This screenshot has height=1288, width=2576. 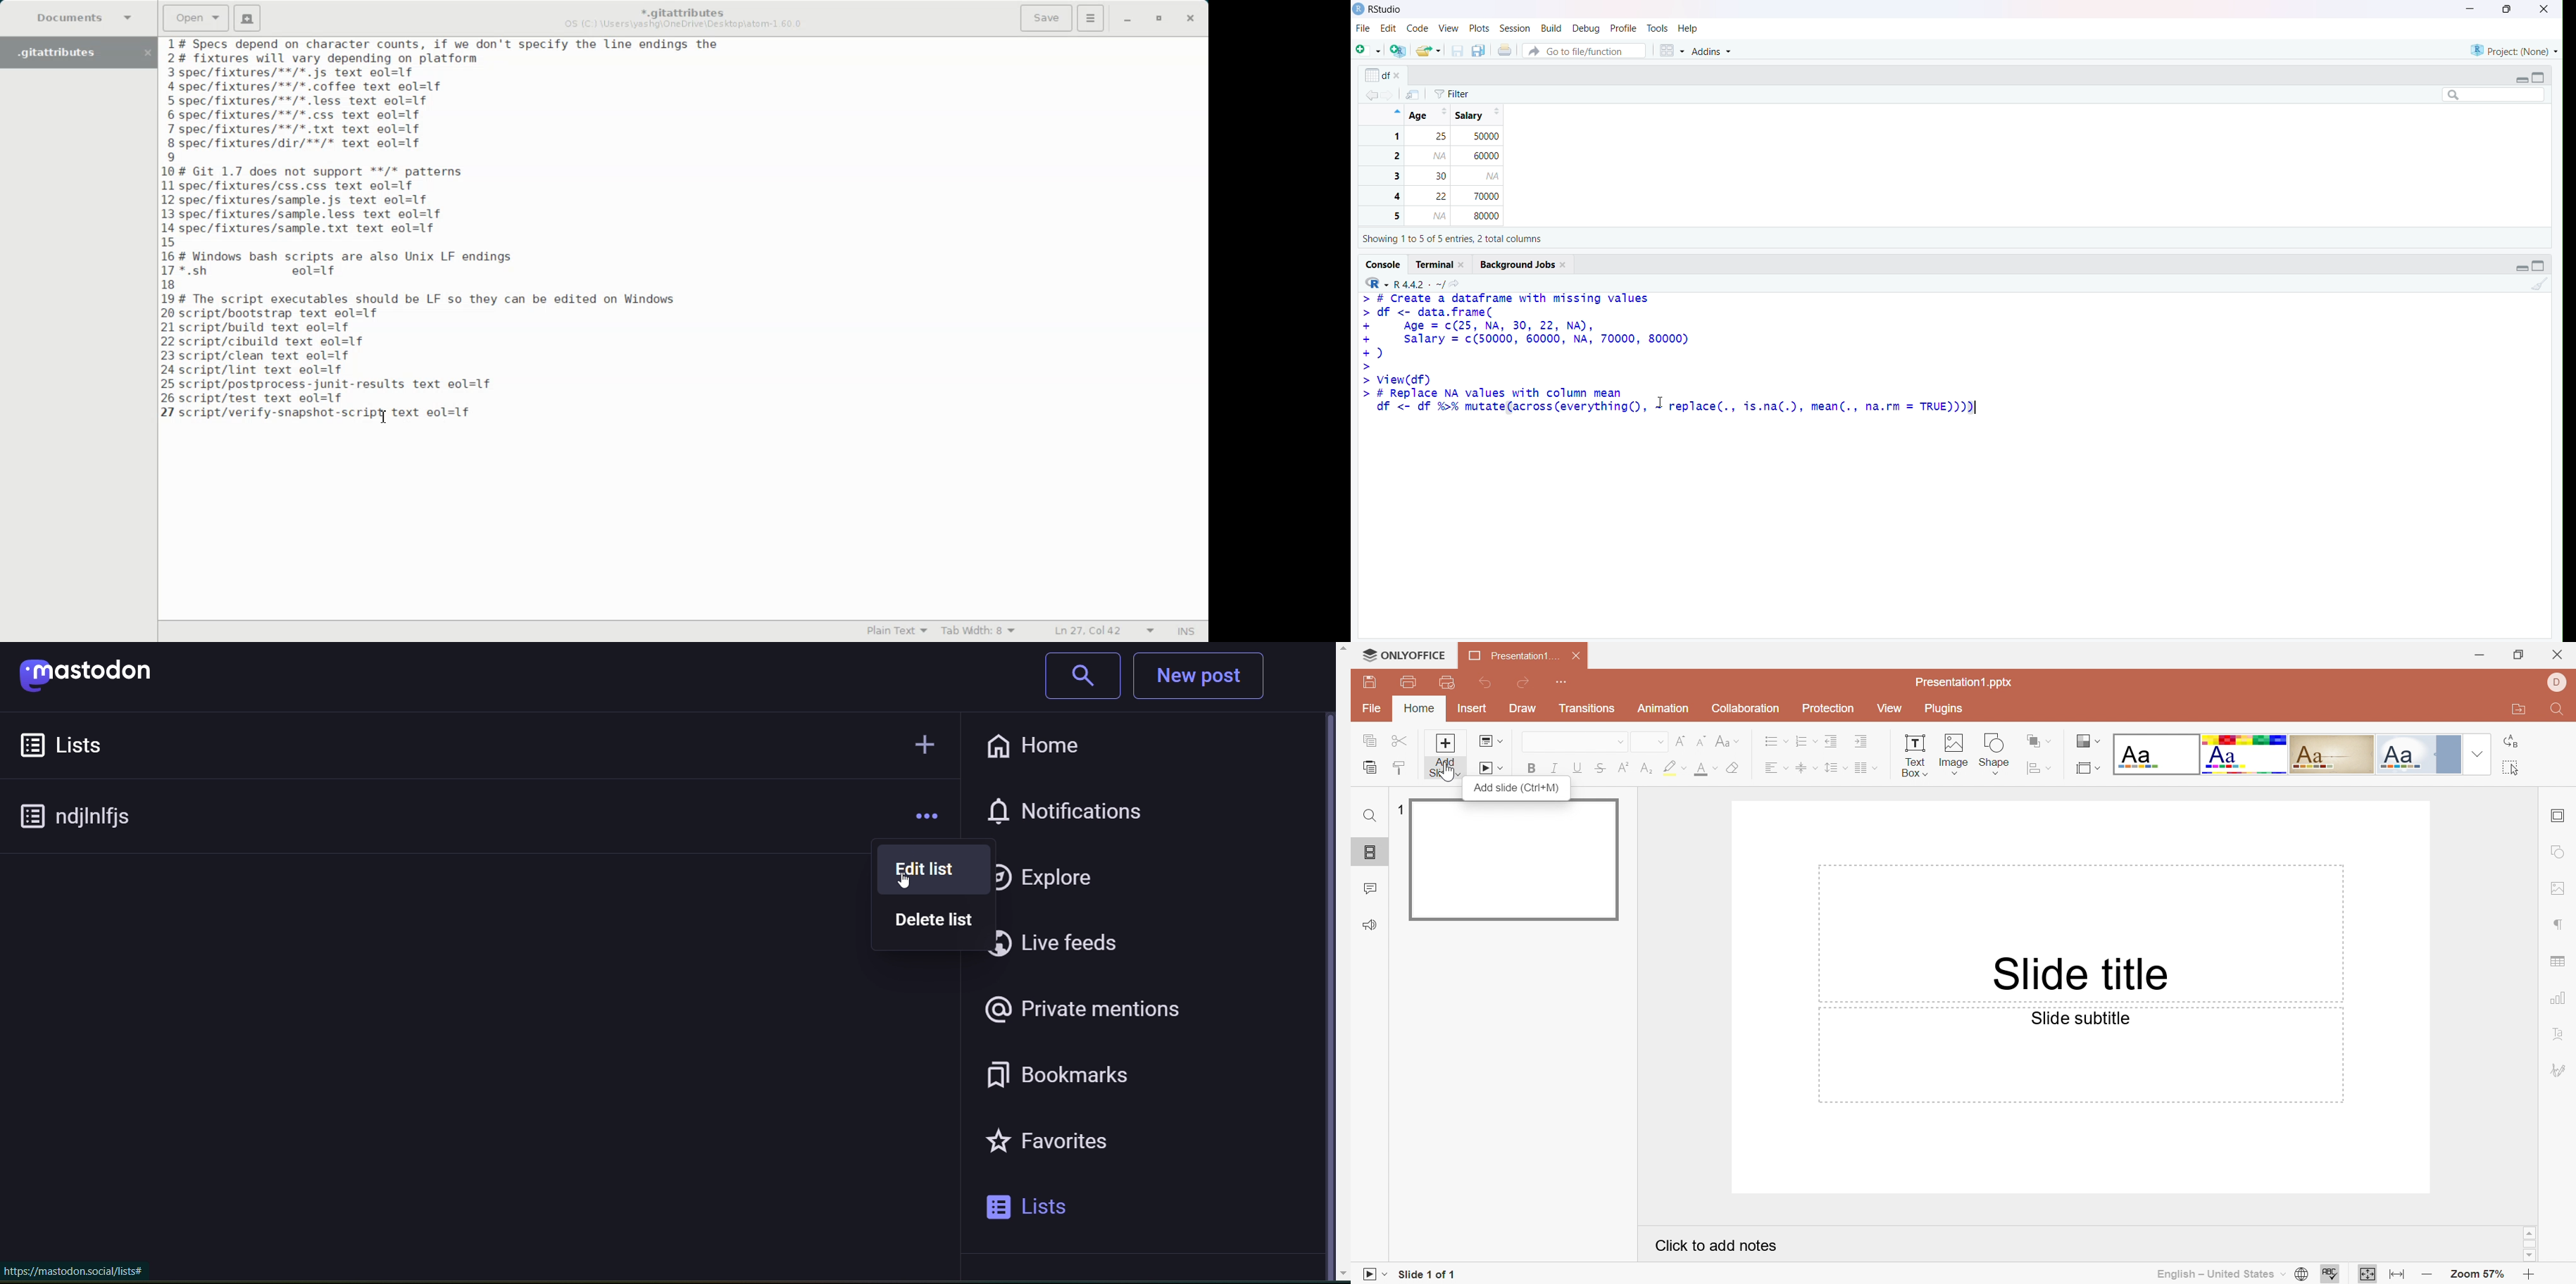 What do you see at coordinates (1667, 399) in the screenshot?
I see `Text cursor` at bounding box center [1667, 399].